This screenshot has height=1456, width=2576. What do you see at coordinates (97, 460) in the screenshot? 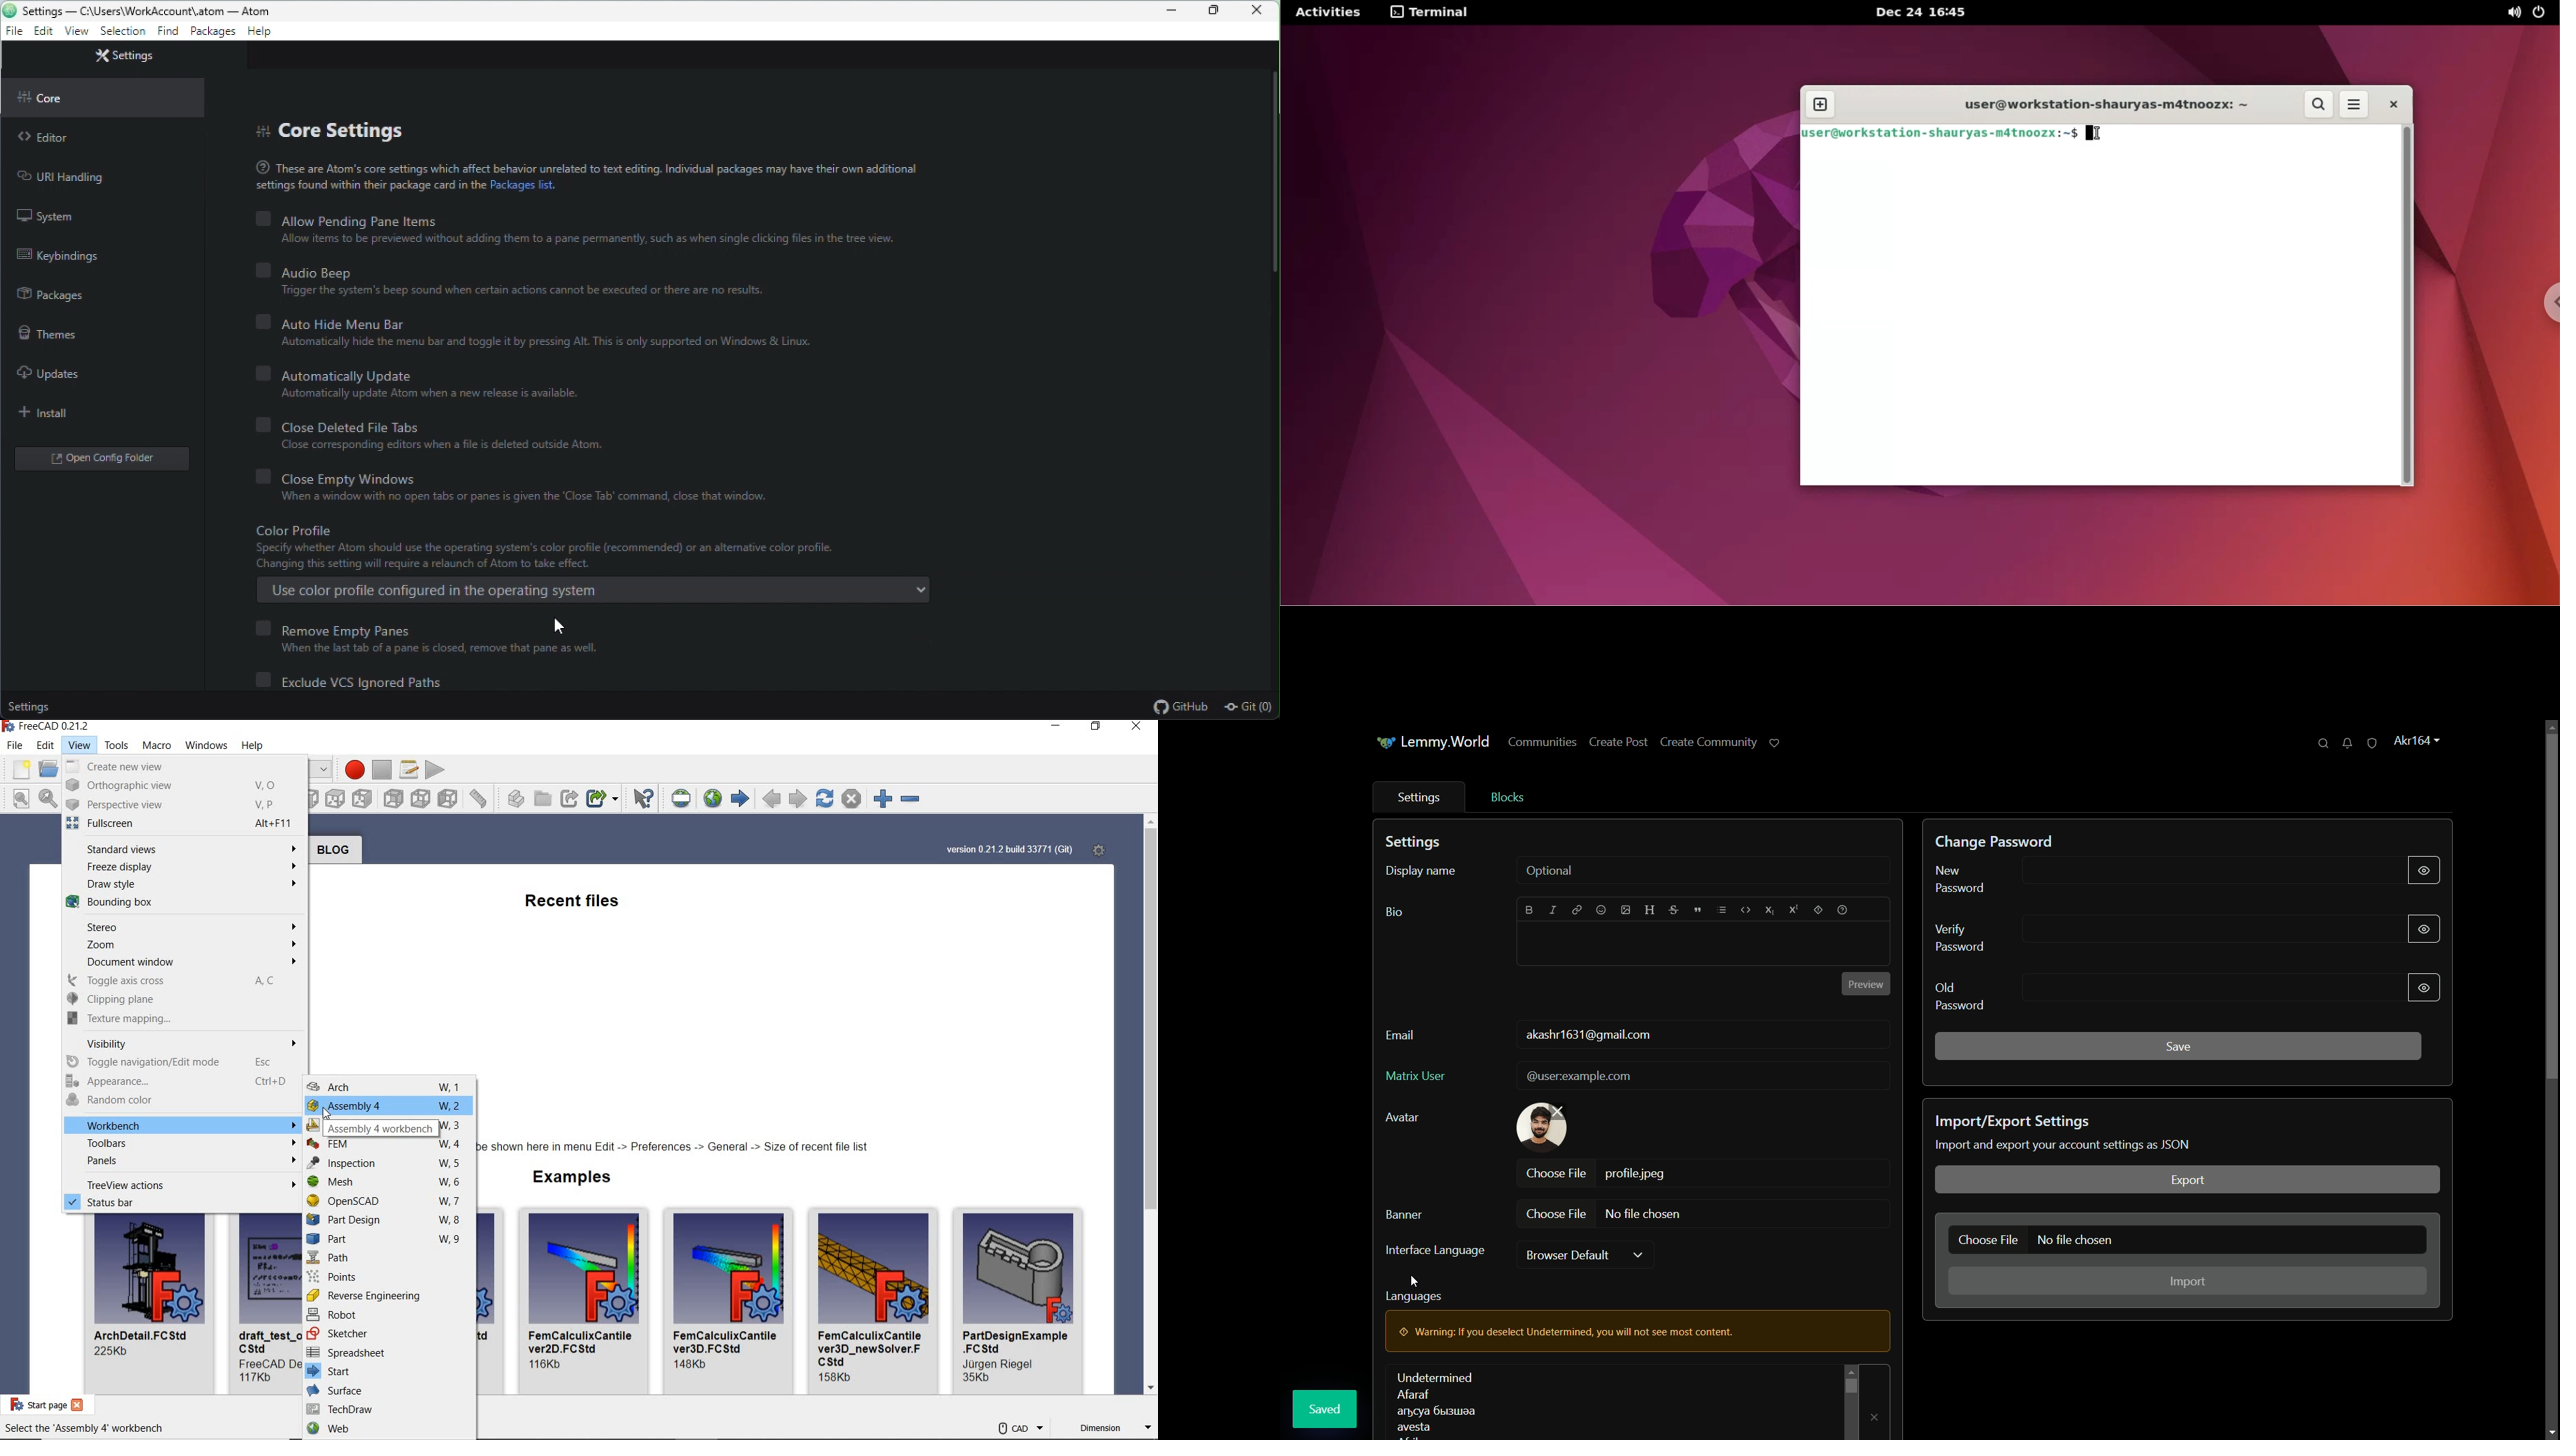
I see `Open folder` at bounding box center [97, 460].